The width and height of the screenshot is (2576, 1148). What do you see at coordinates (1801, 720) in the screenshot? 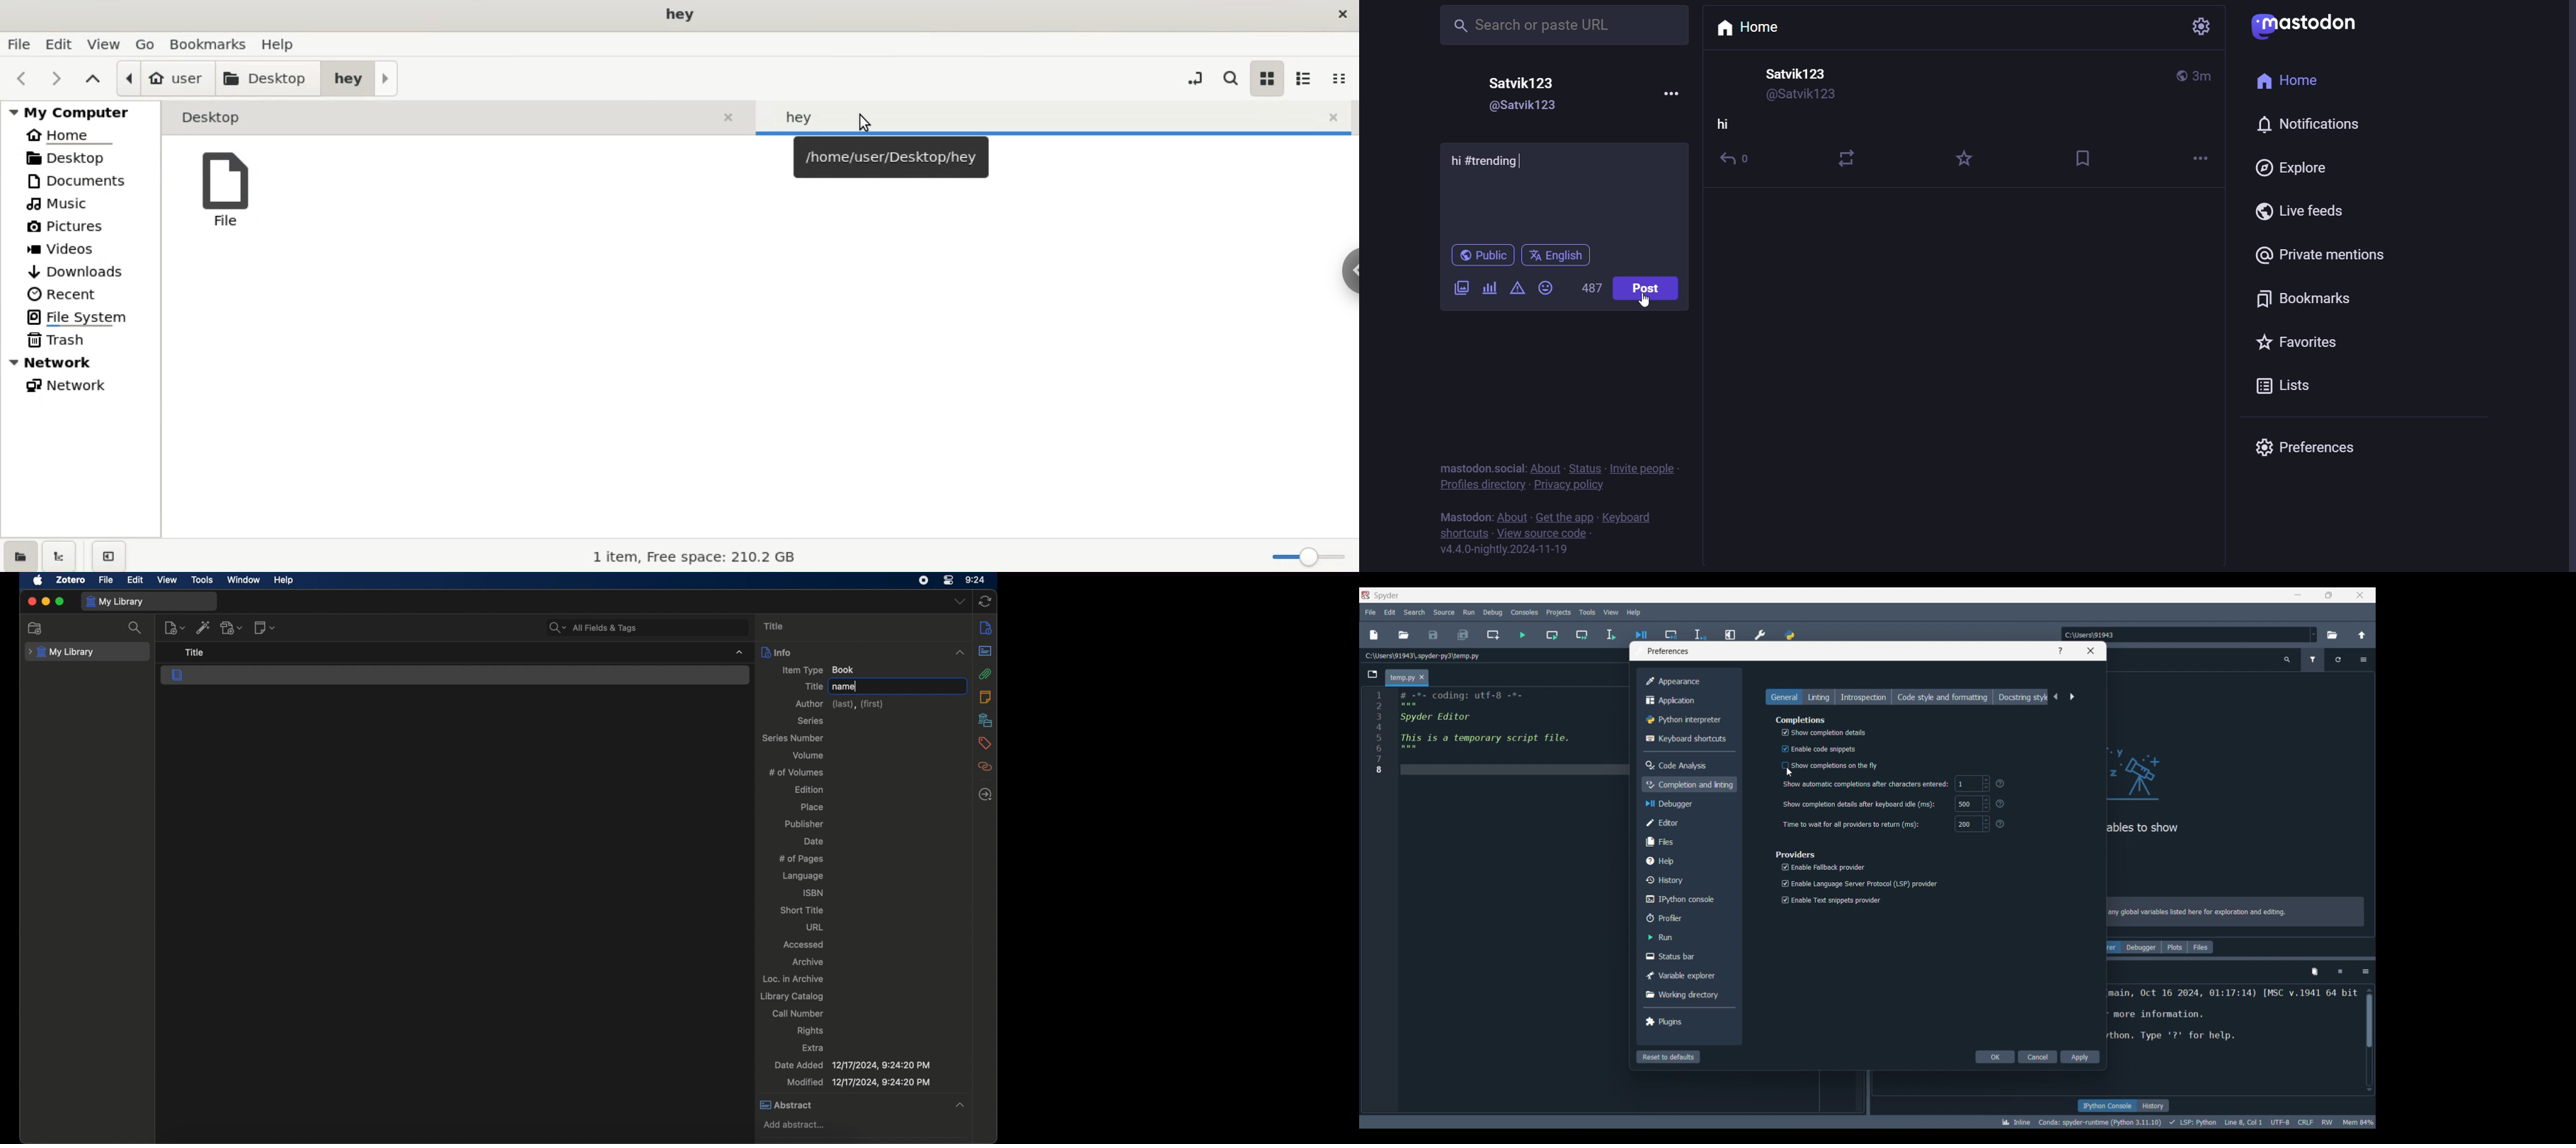
I see `Section title` at bounding box center [1801, 720].